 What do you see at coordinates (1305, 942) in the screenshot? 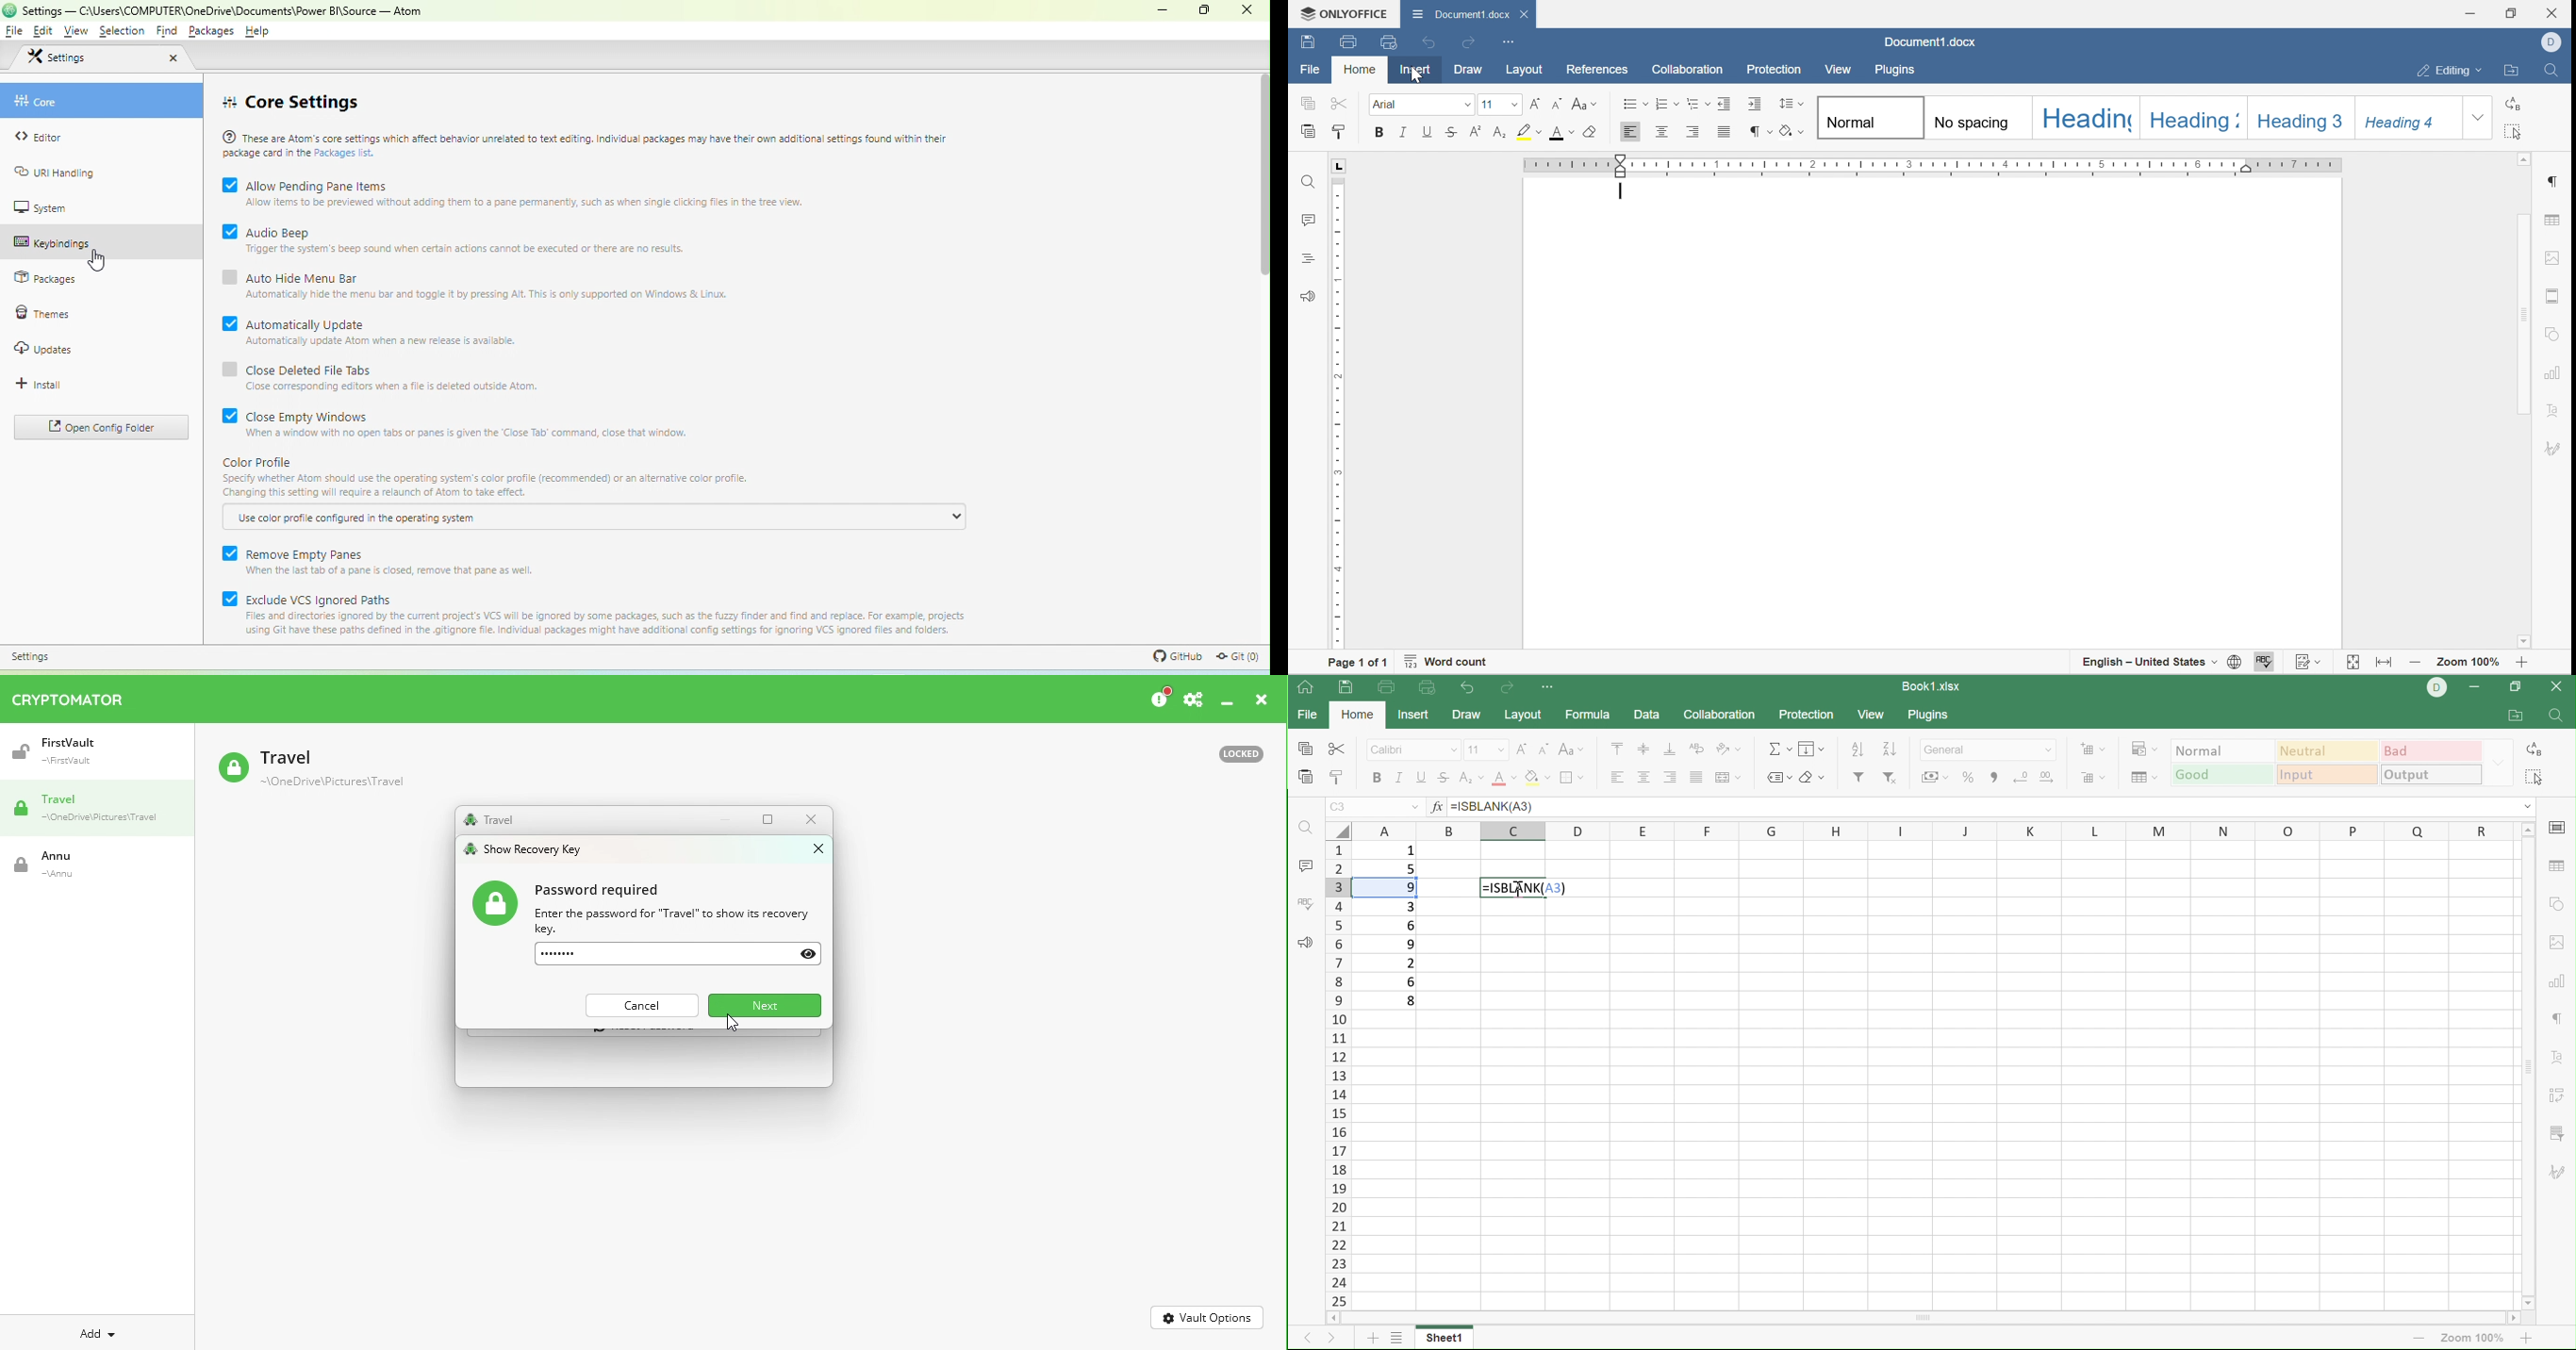
I see `Feedback & support` at bounding box center [1305, 942].